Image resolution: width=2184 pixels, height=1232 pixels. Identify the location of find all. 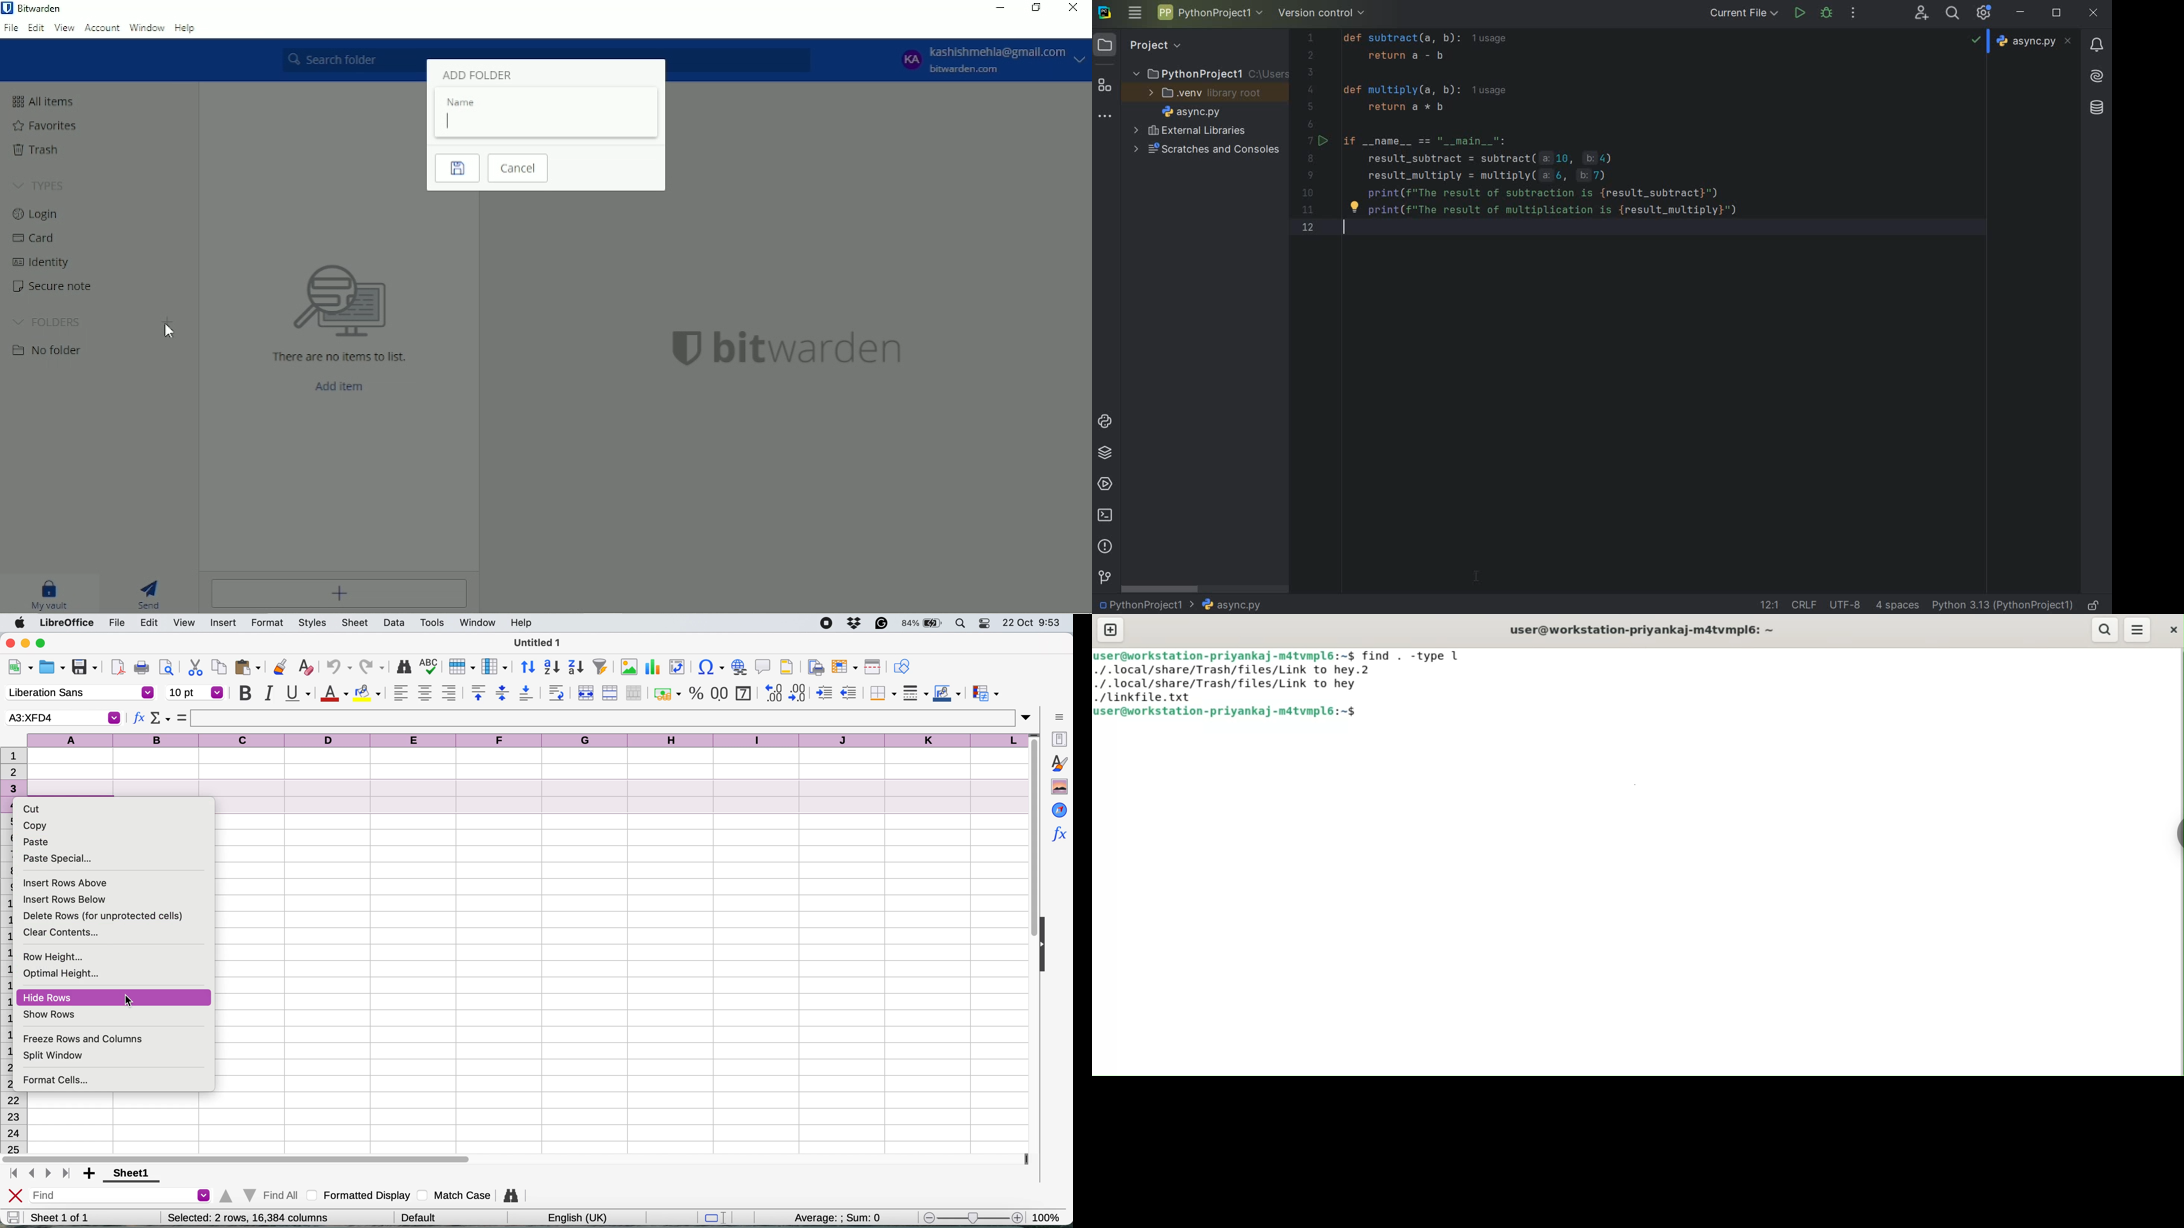
(257, 1193).